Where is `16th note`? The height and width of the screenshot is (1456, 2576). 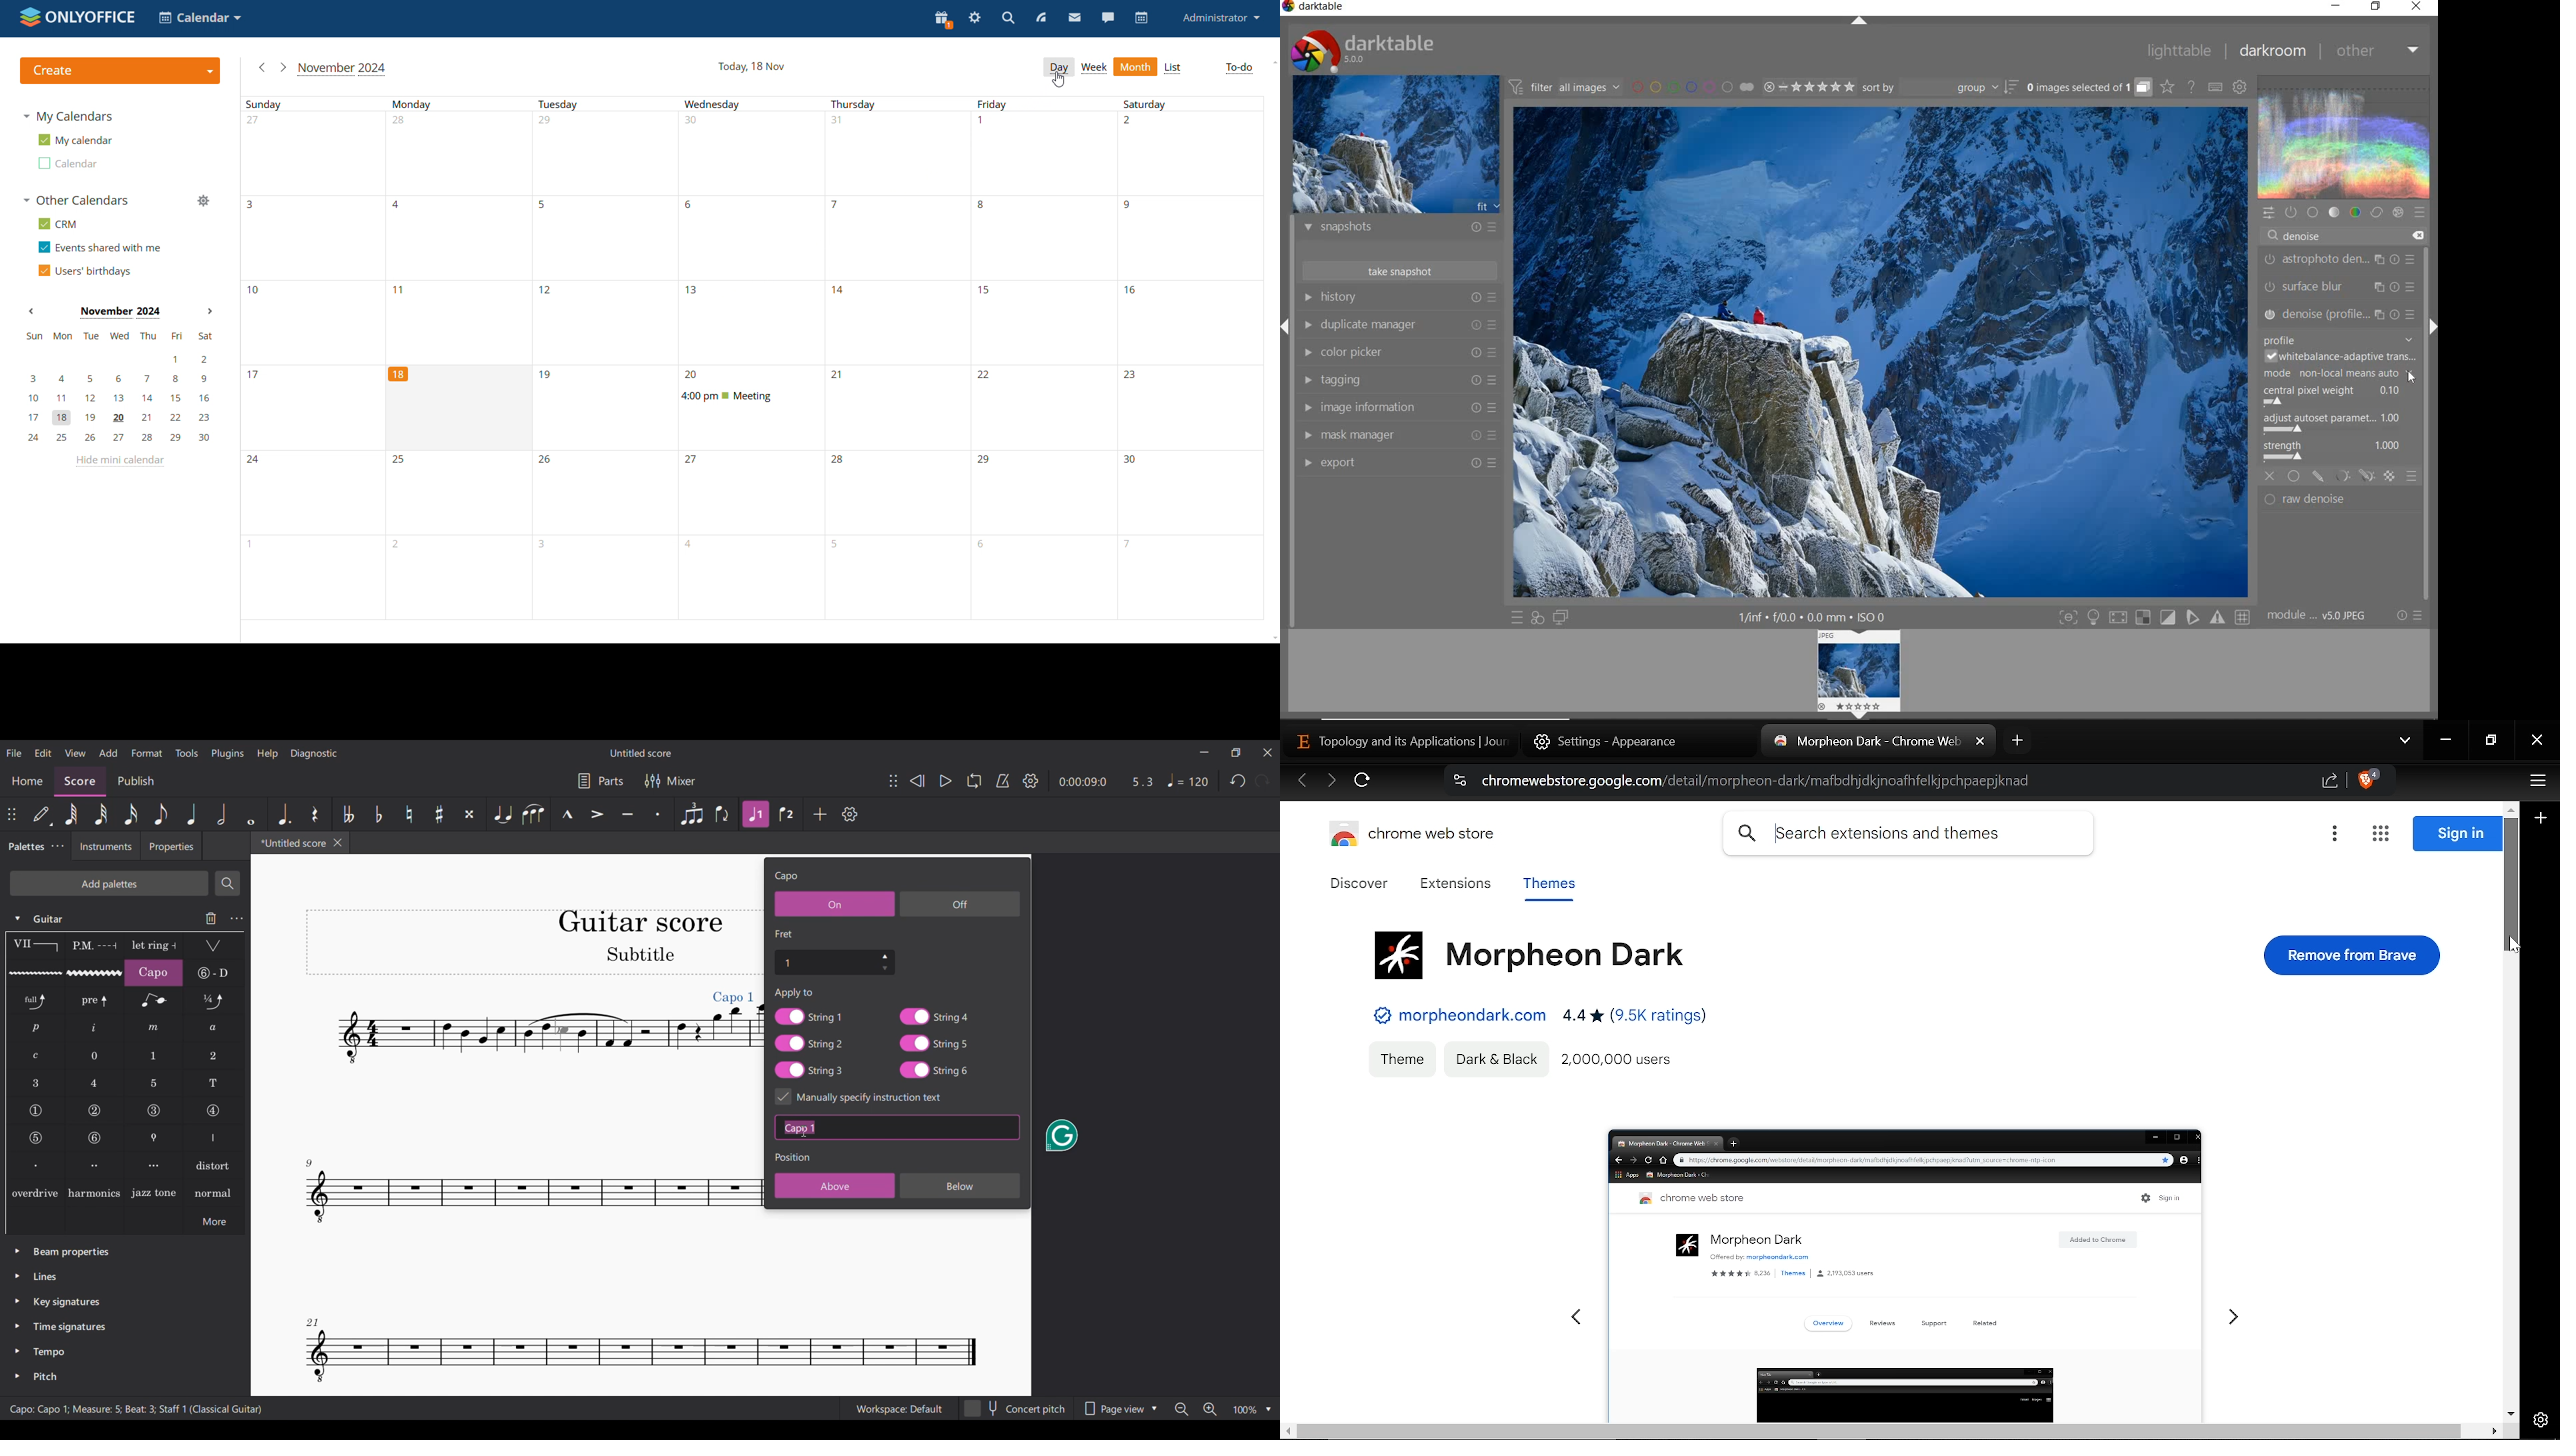
16th note is located at coordinates (131, 814).